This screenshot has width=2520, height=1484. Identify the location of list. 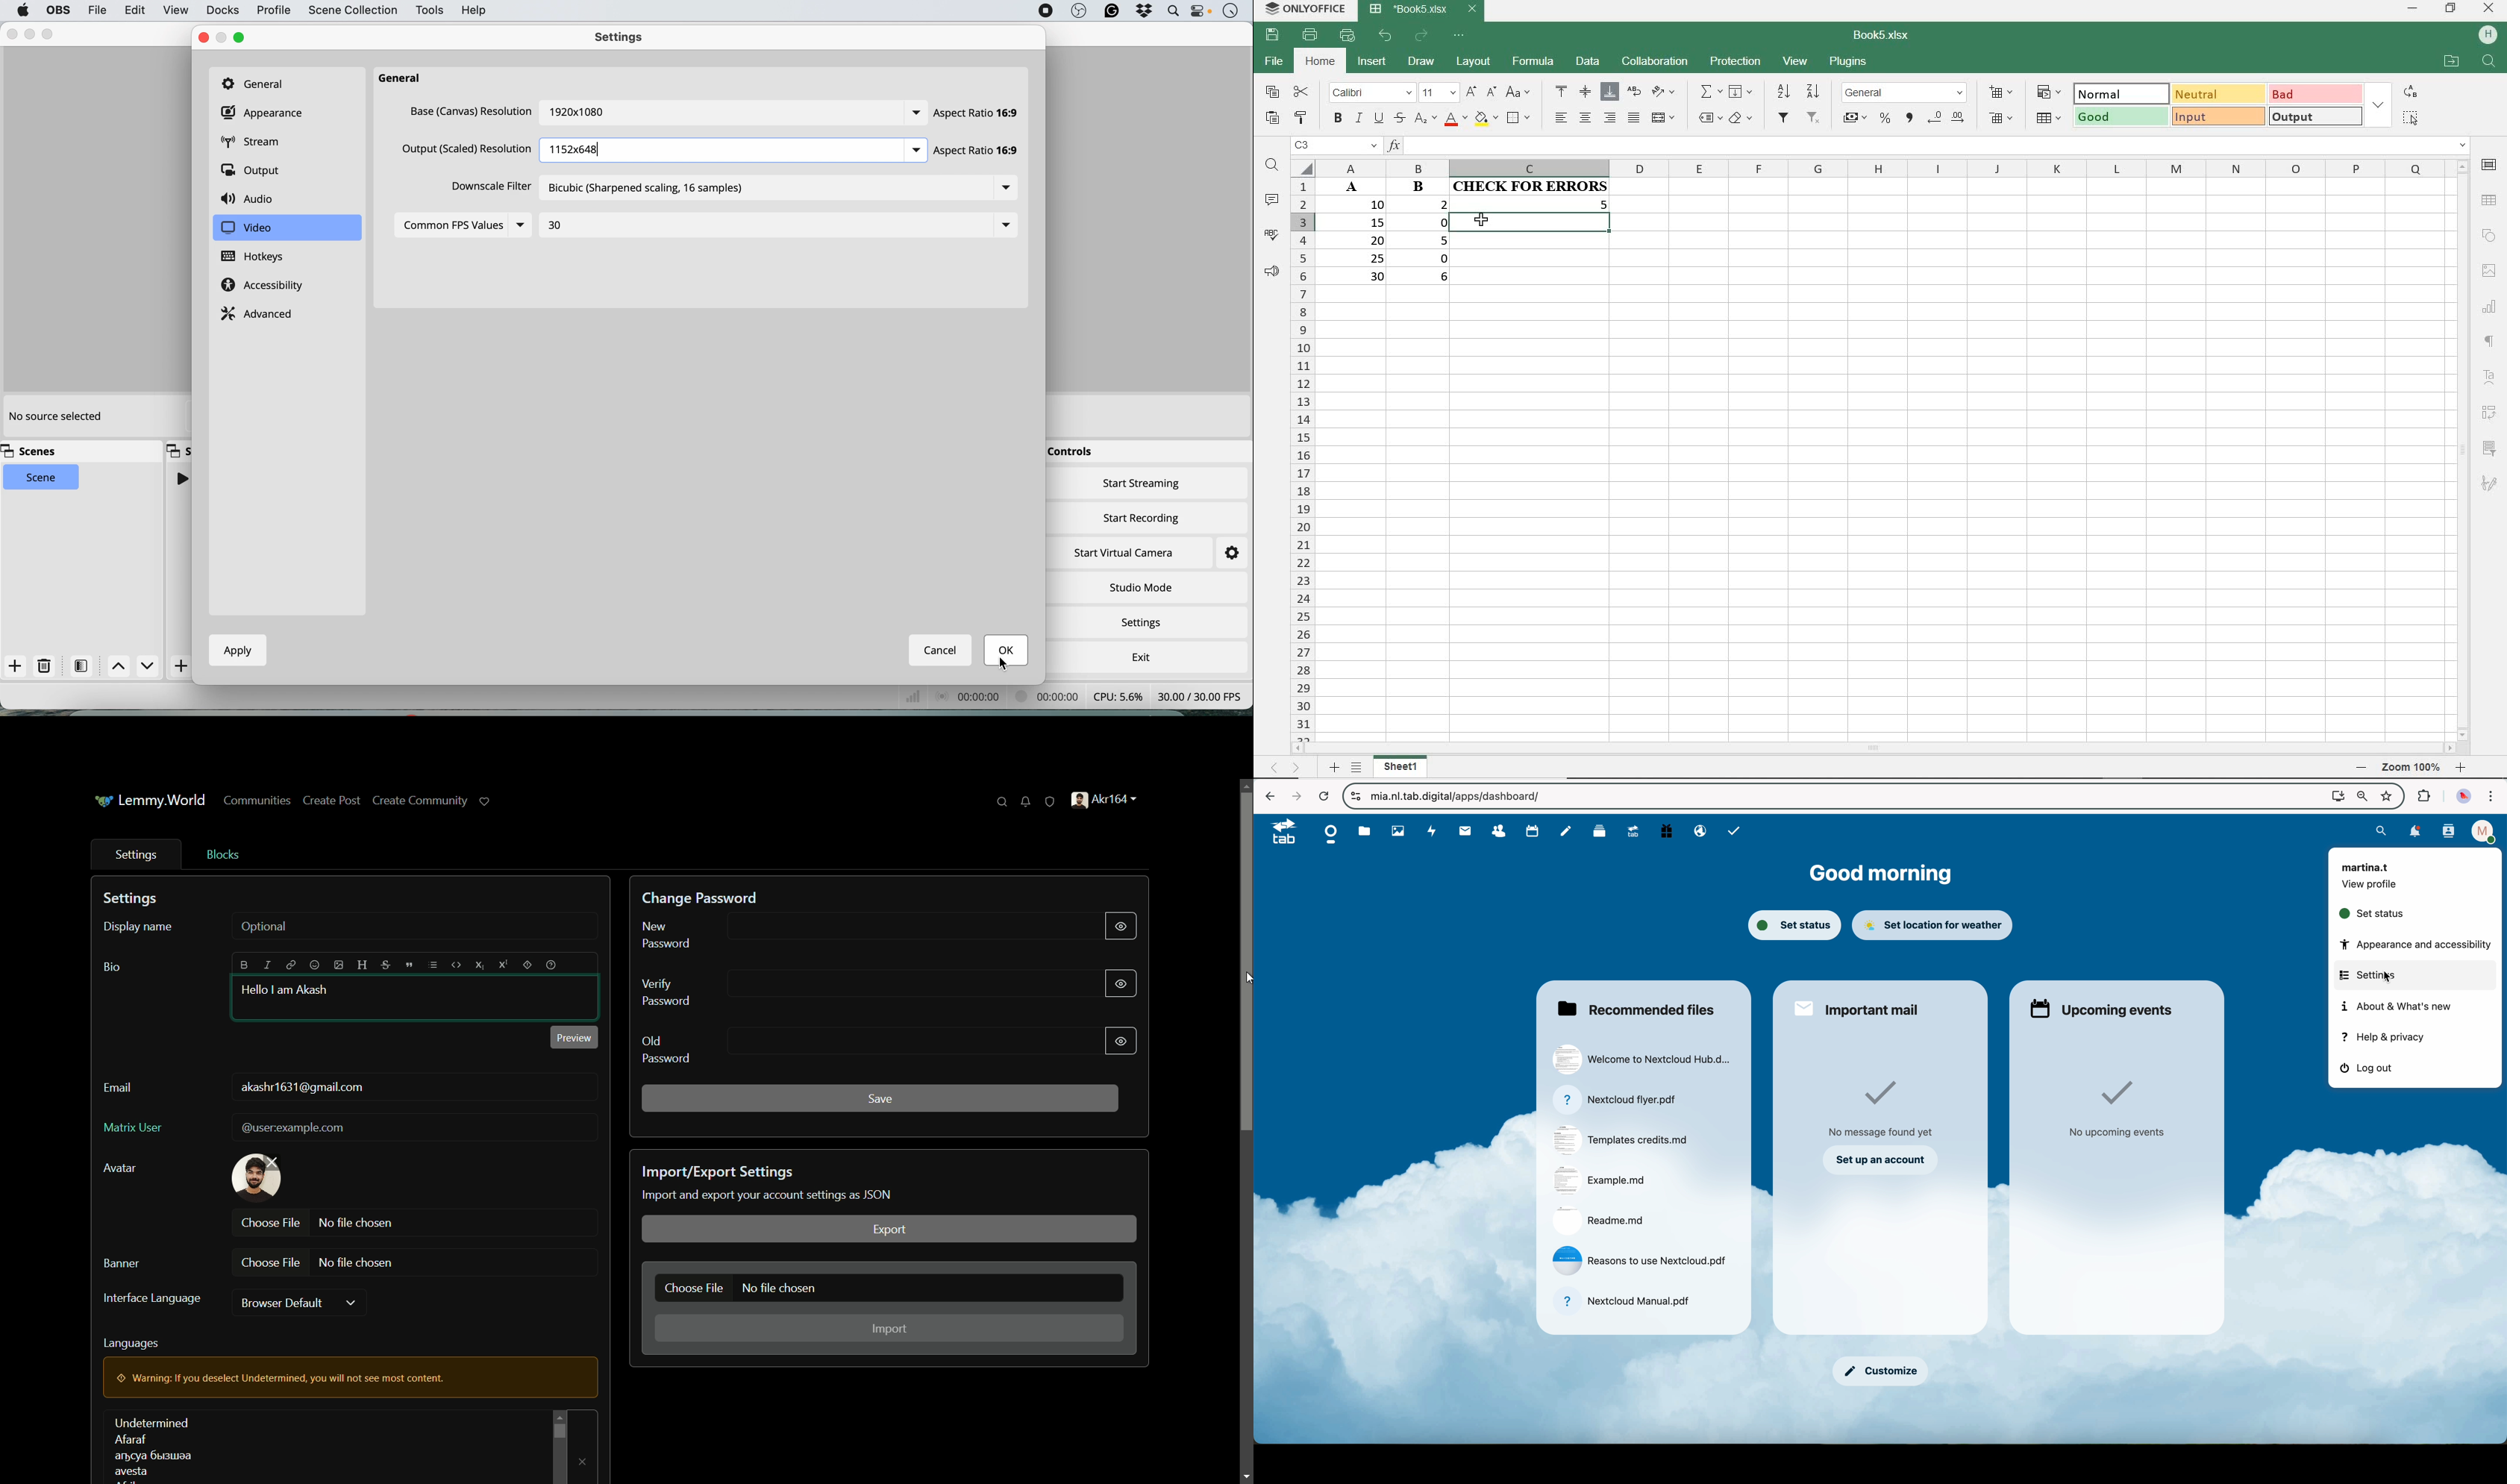
(917, 150).